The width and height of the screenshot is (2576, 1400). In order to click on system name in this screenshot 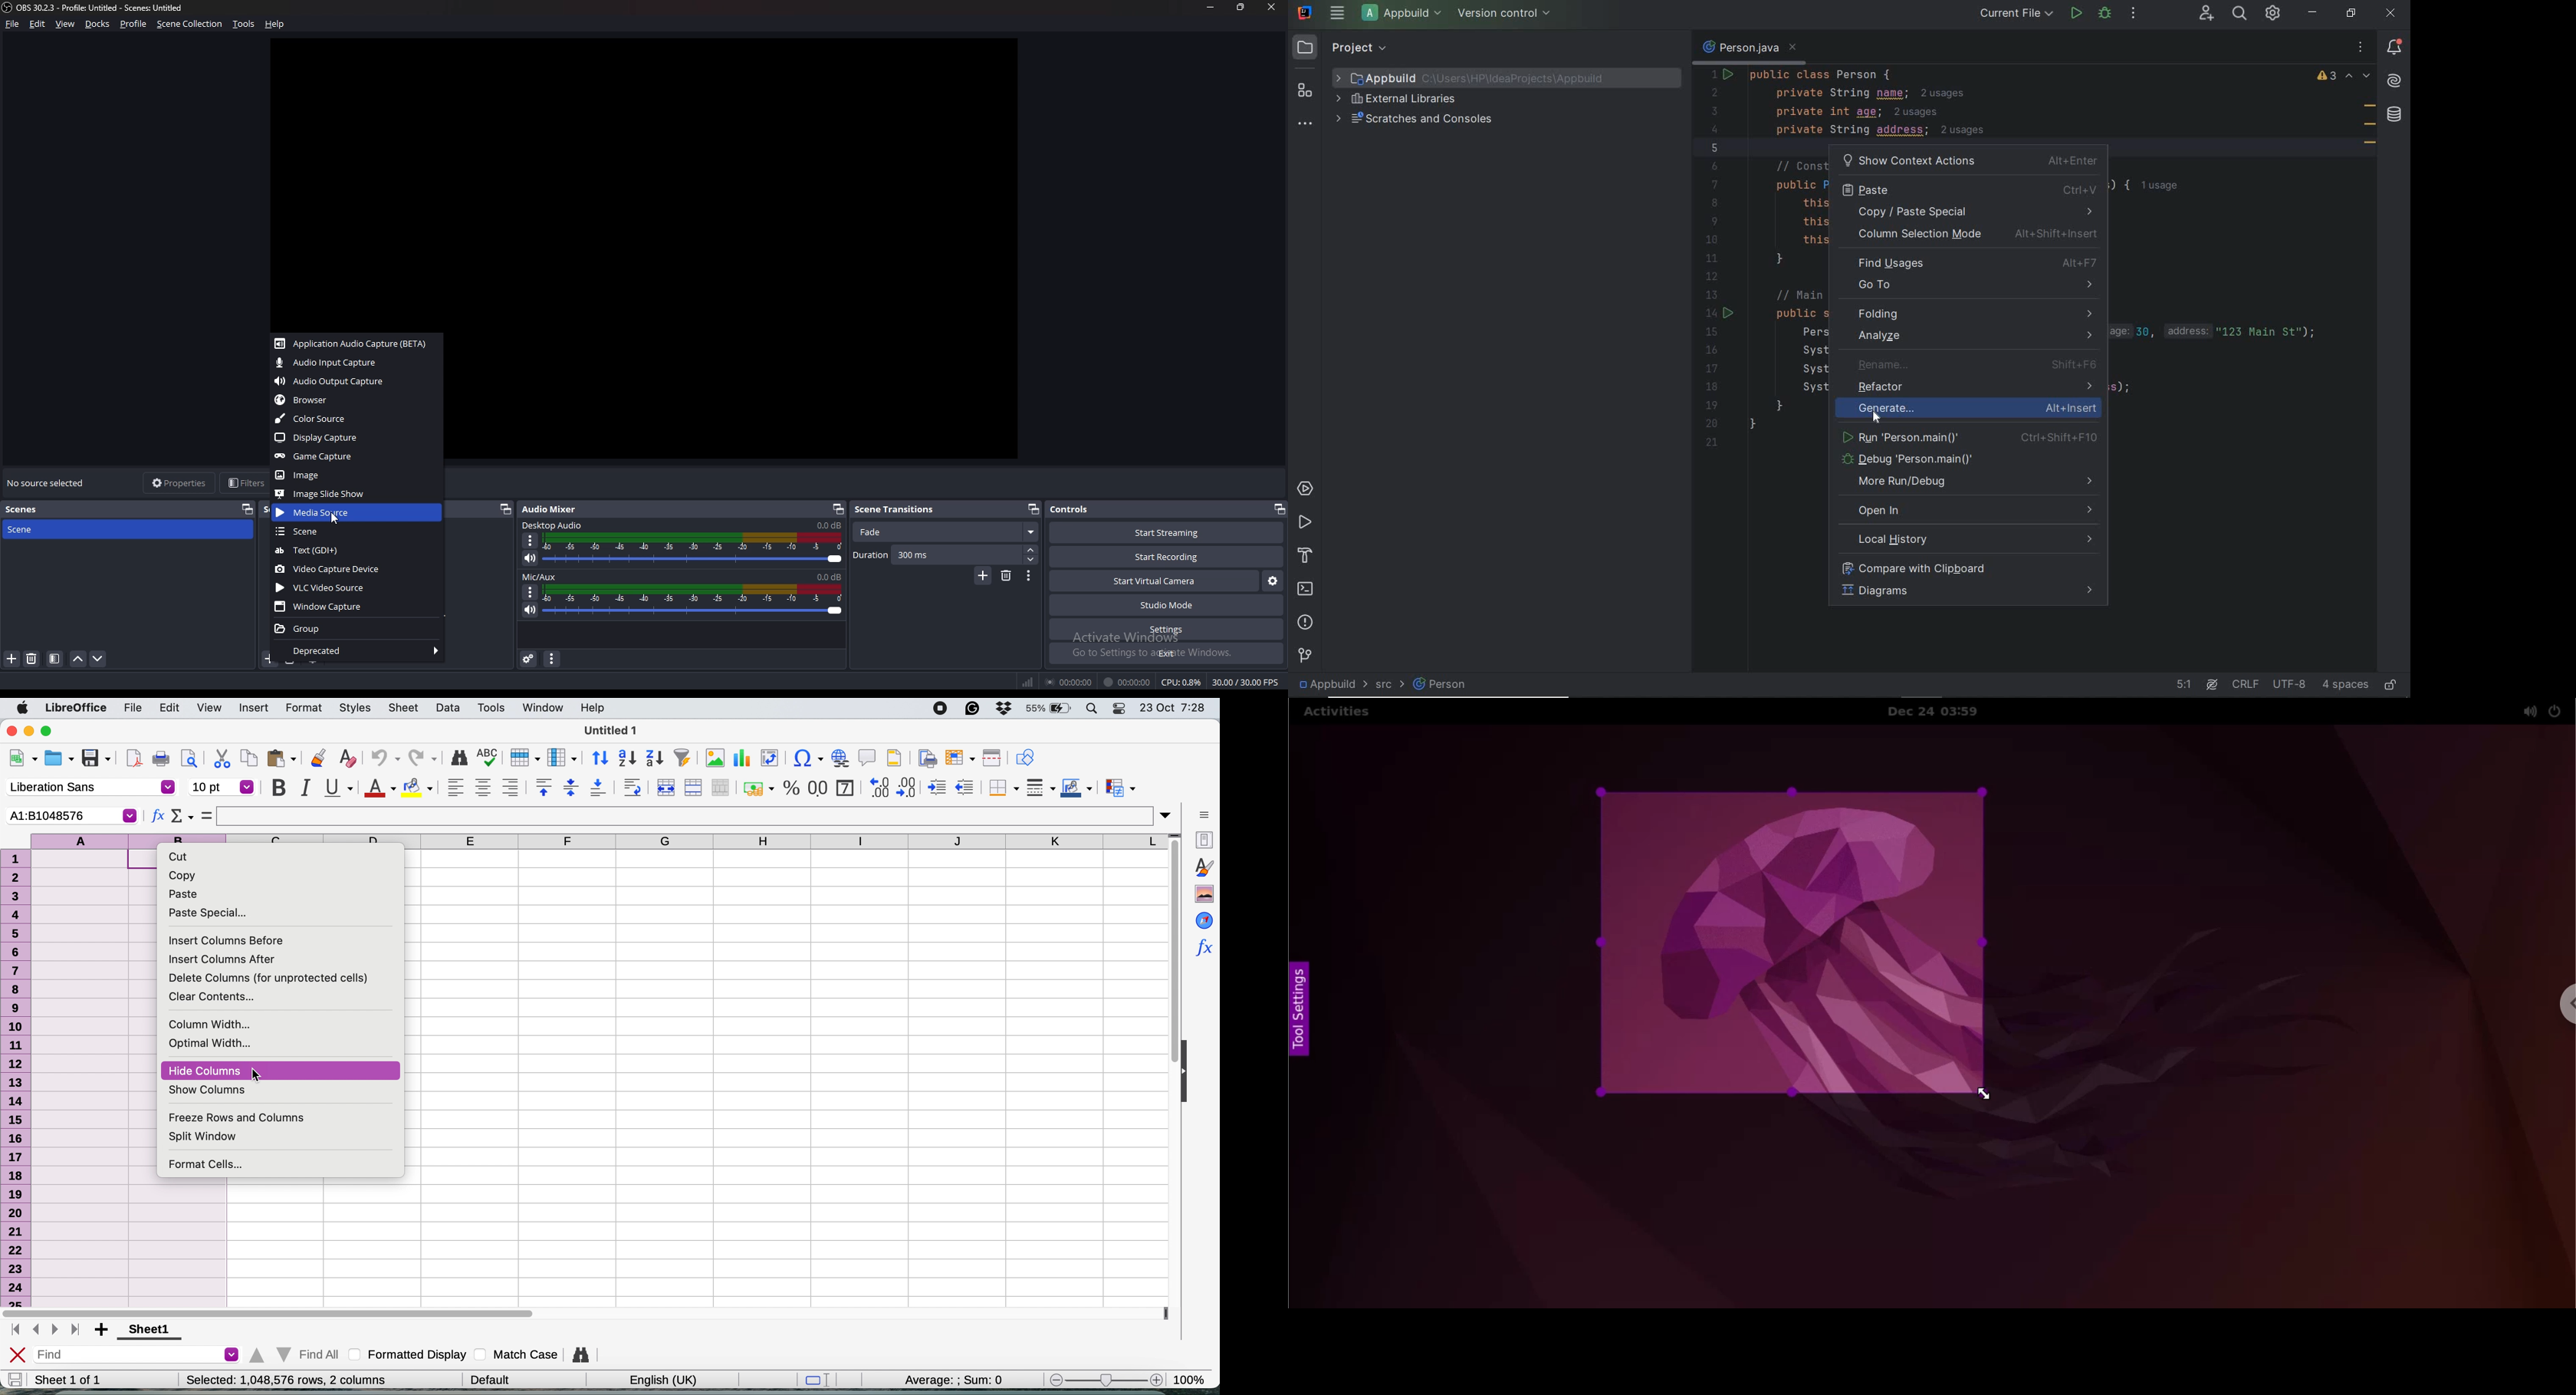, I will do `click(1306, 13)`.